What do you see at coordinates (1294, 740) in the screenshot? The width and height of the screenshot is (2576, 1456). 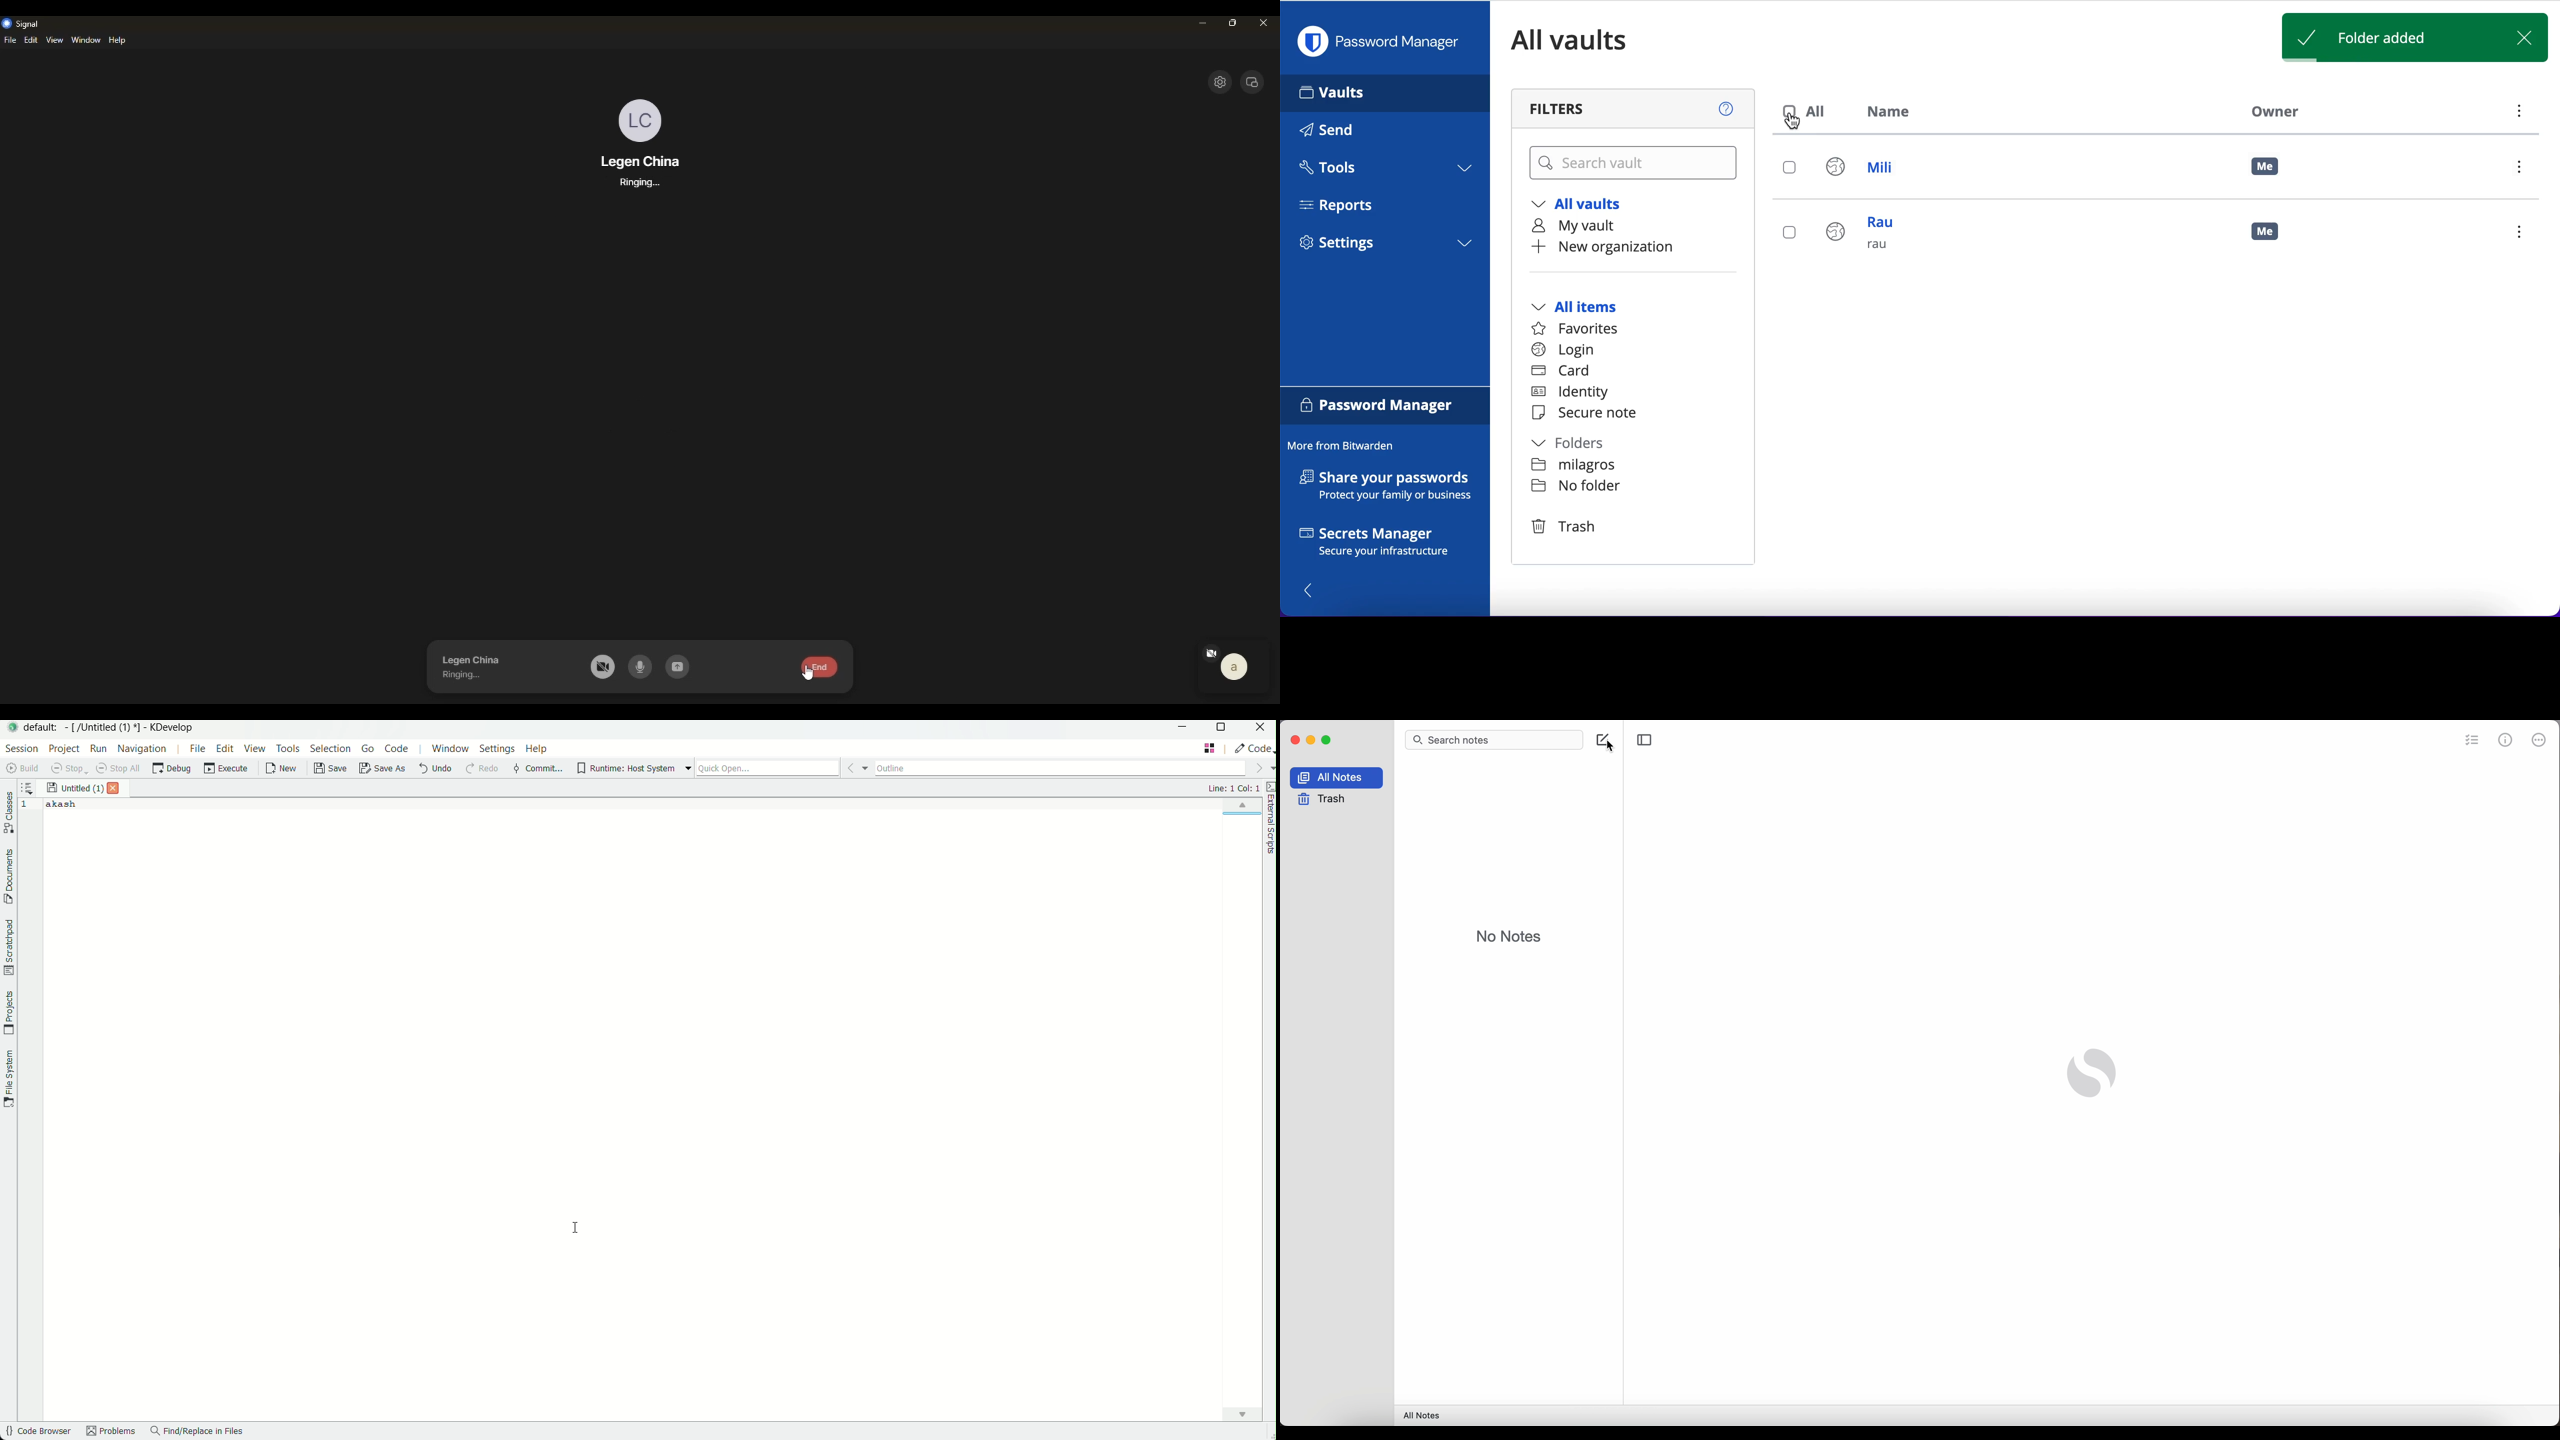 I see `close Simplenote` at bounding box center [1294, 740].